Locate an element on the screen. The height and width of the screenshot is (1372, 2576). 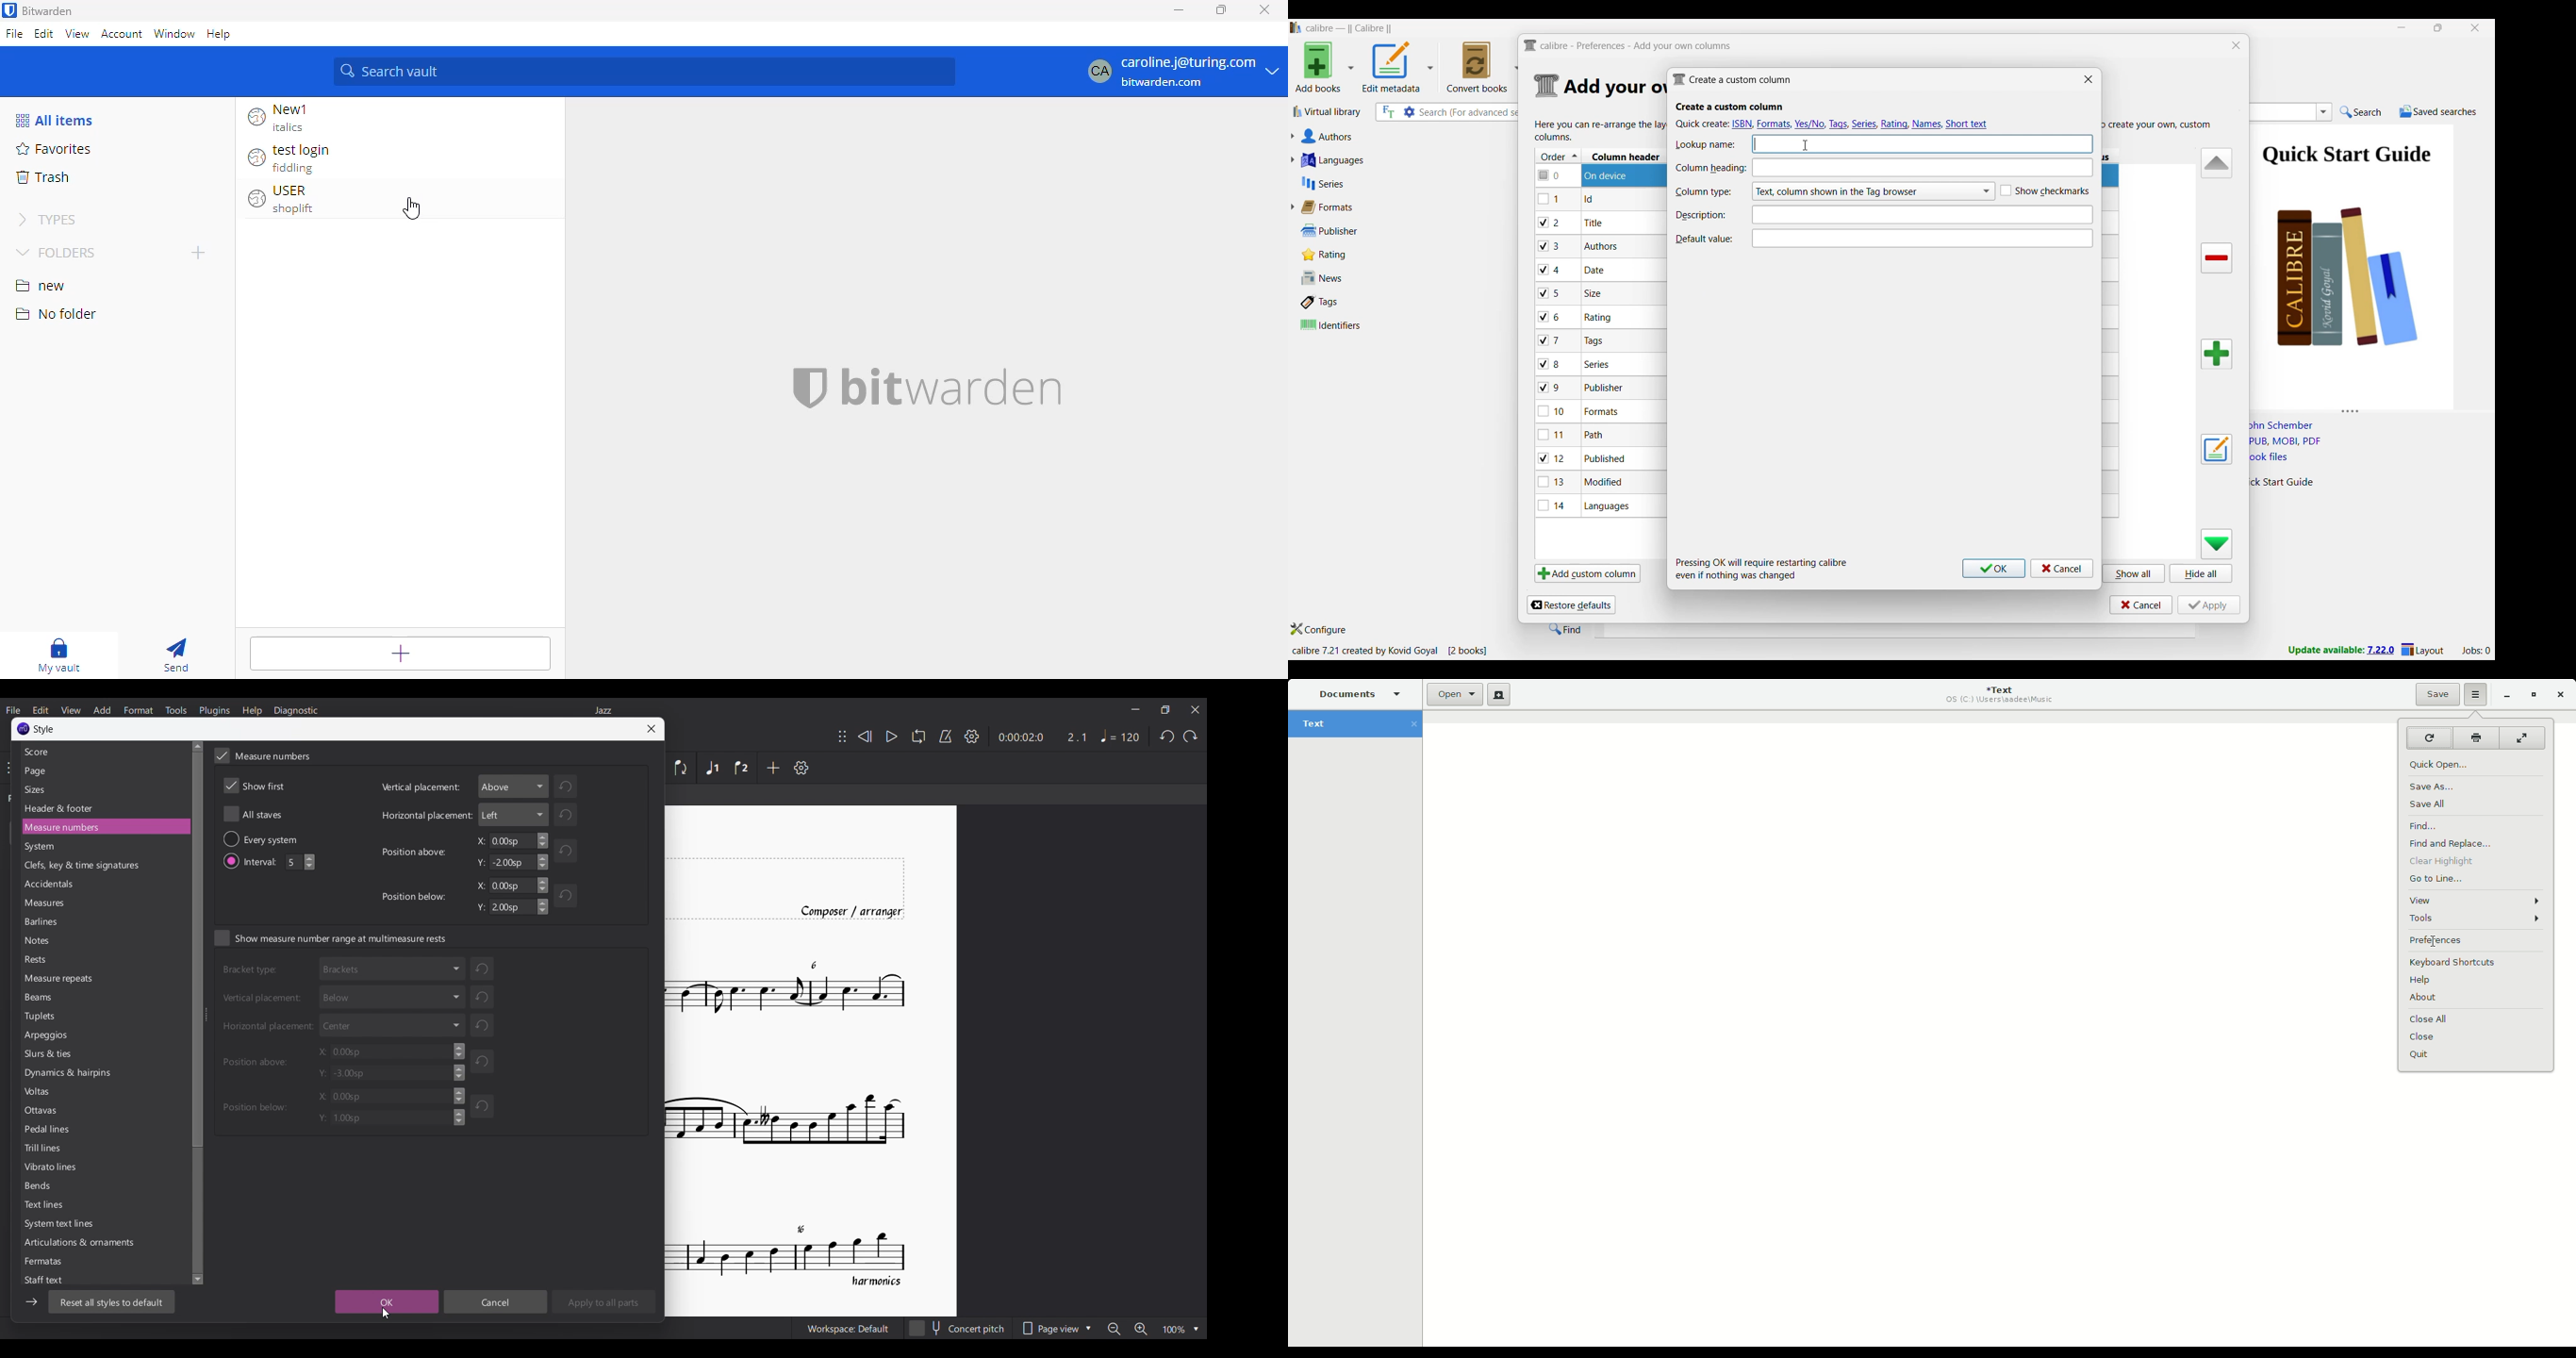
Edit menu is located at coordinates (40, 710).